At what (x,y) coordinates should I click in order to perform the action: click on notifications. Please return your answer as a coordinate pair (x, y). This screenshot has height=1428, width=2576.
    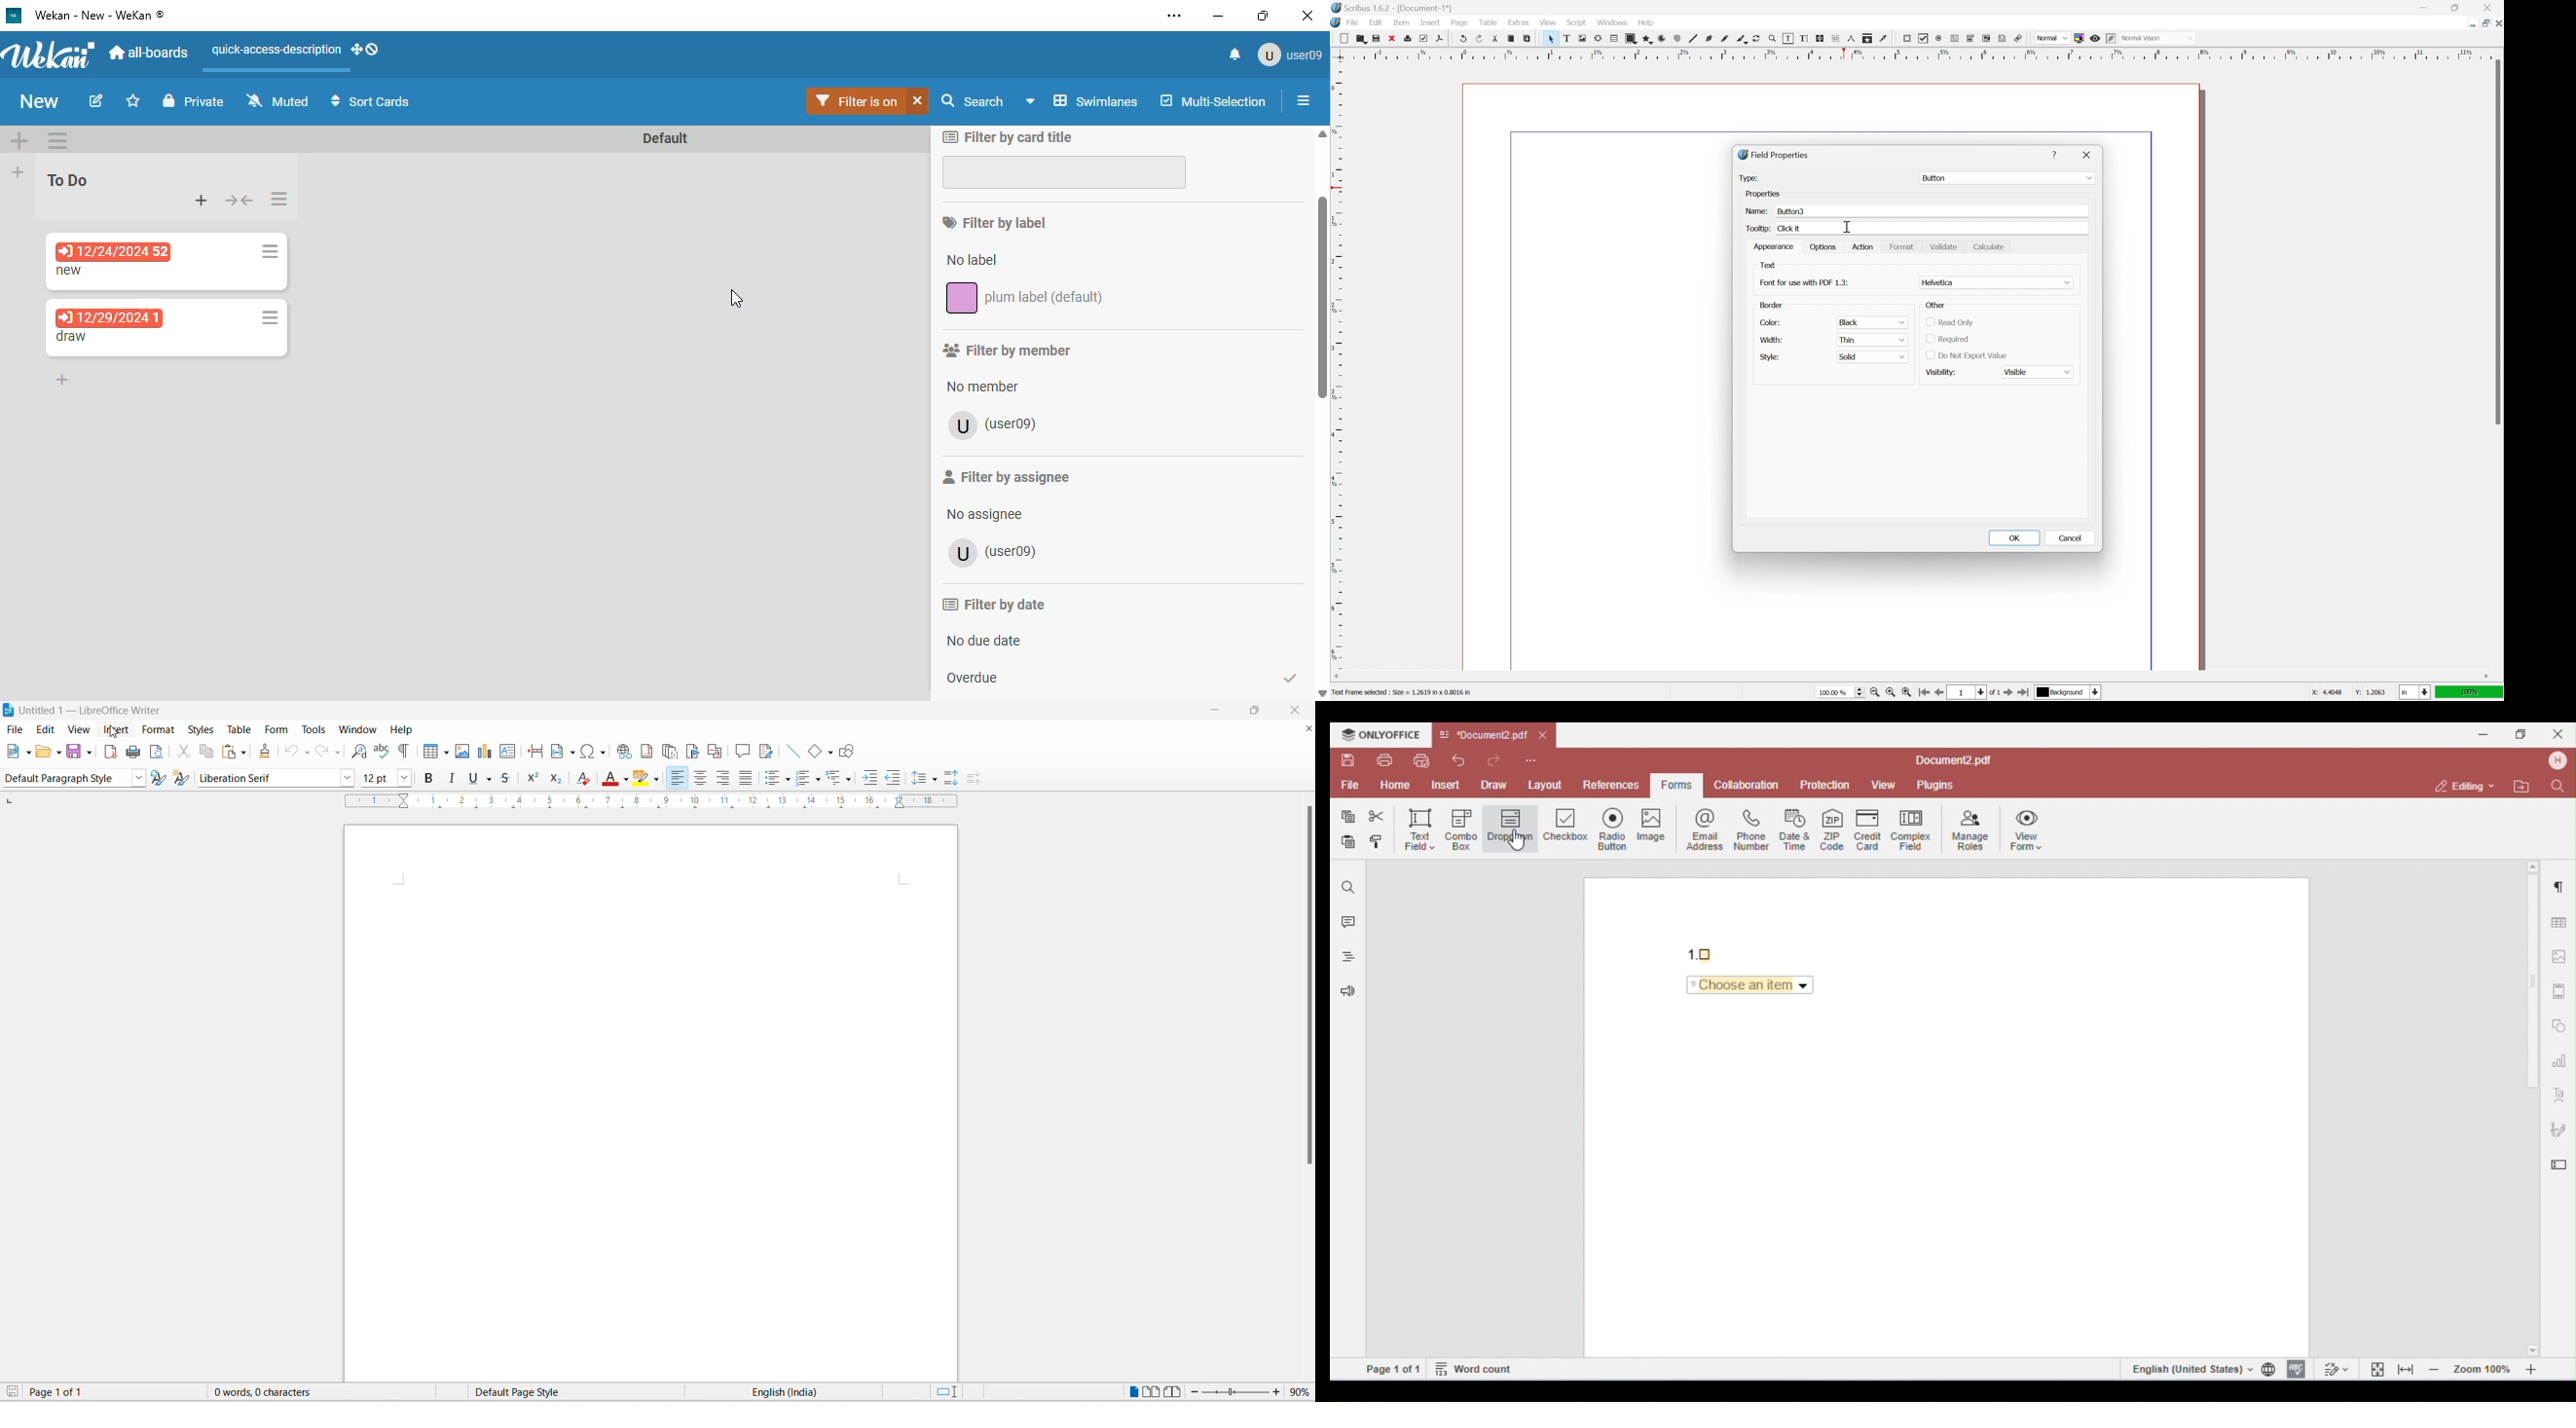
    Looking at the image, I should click on (1235, 55).